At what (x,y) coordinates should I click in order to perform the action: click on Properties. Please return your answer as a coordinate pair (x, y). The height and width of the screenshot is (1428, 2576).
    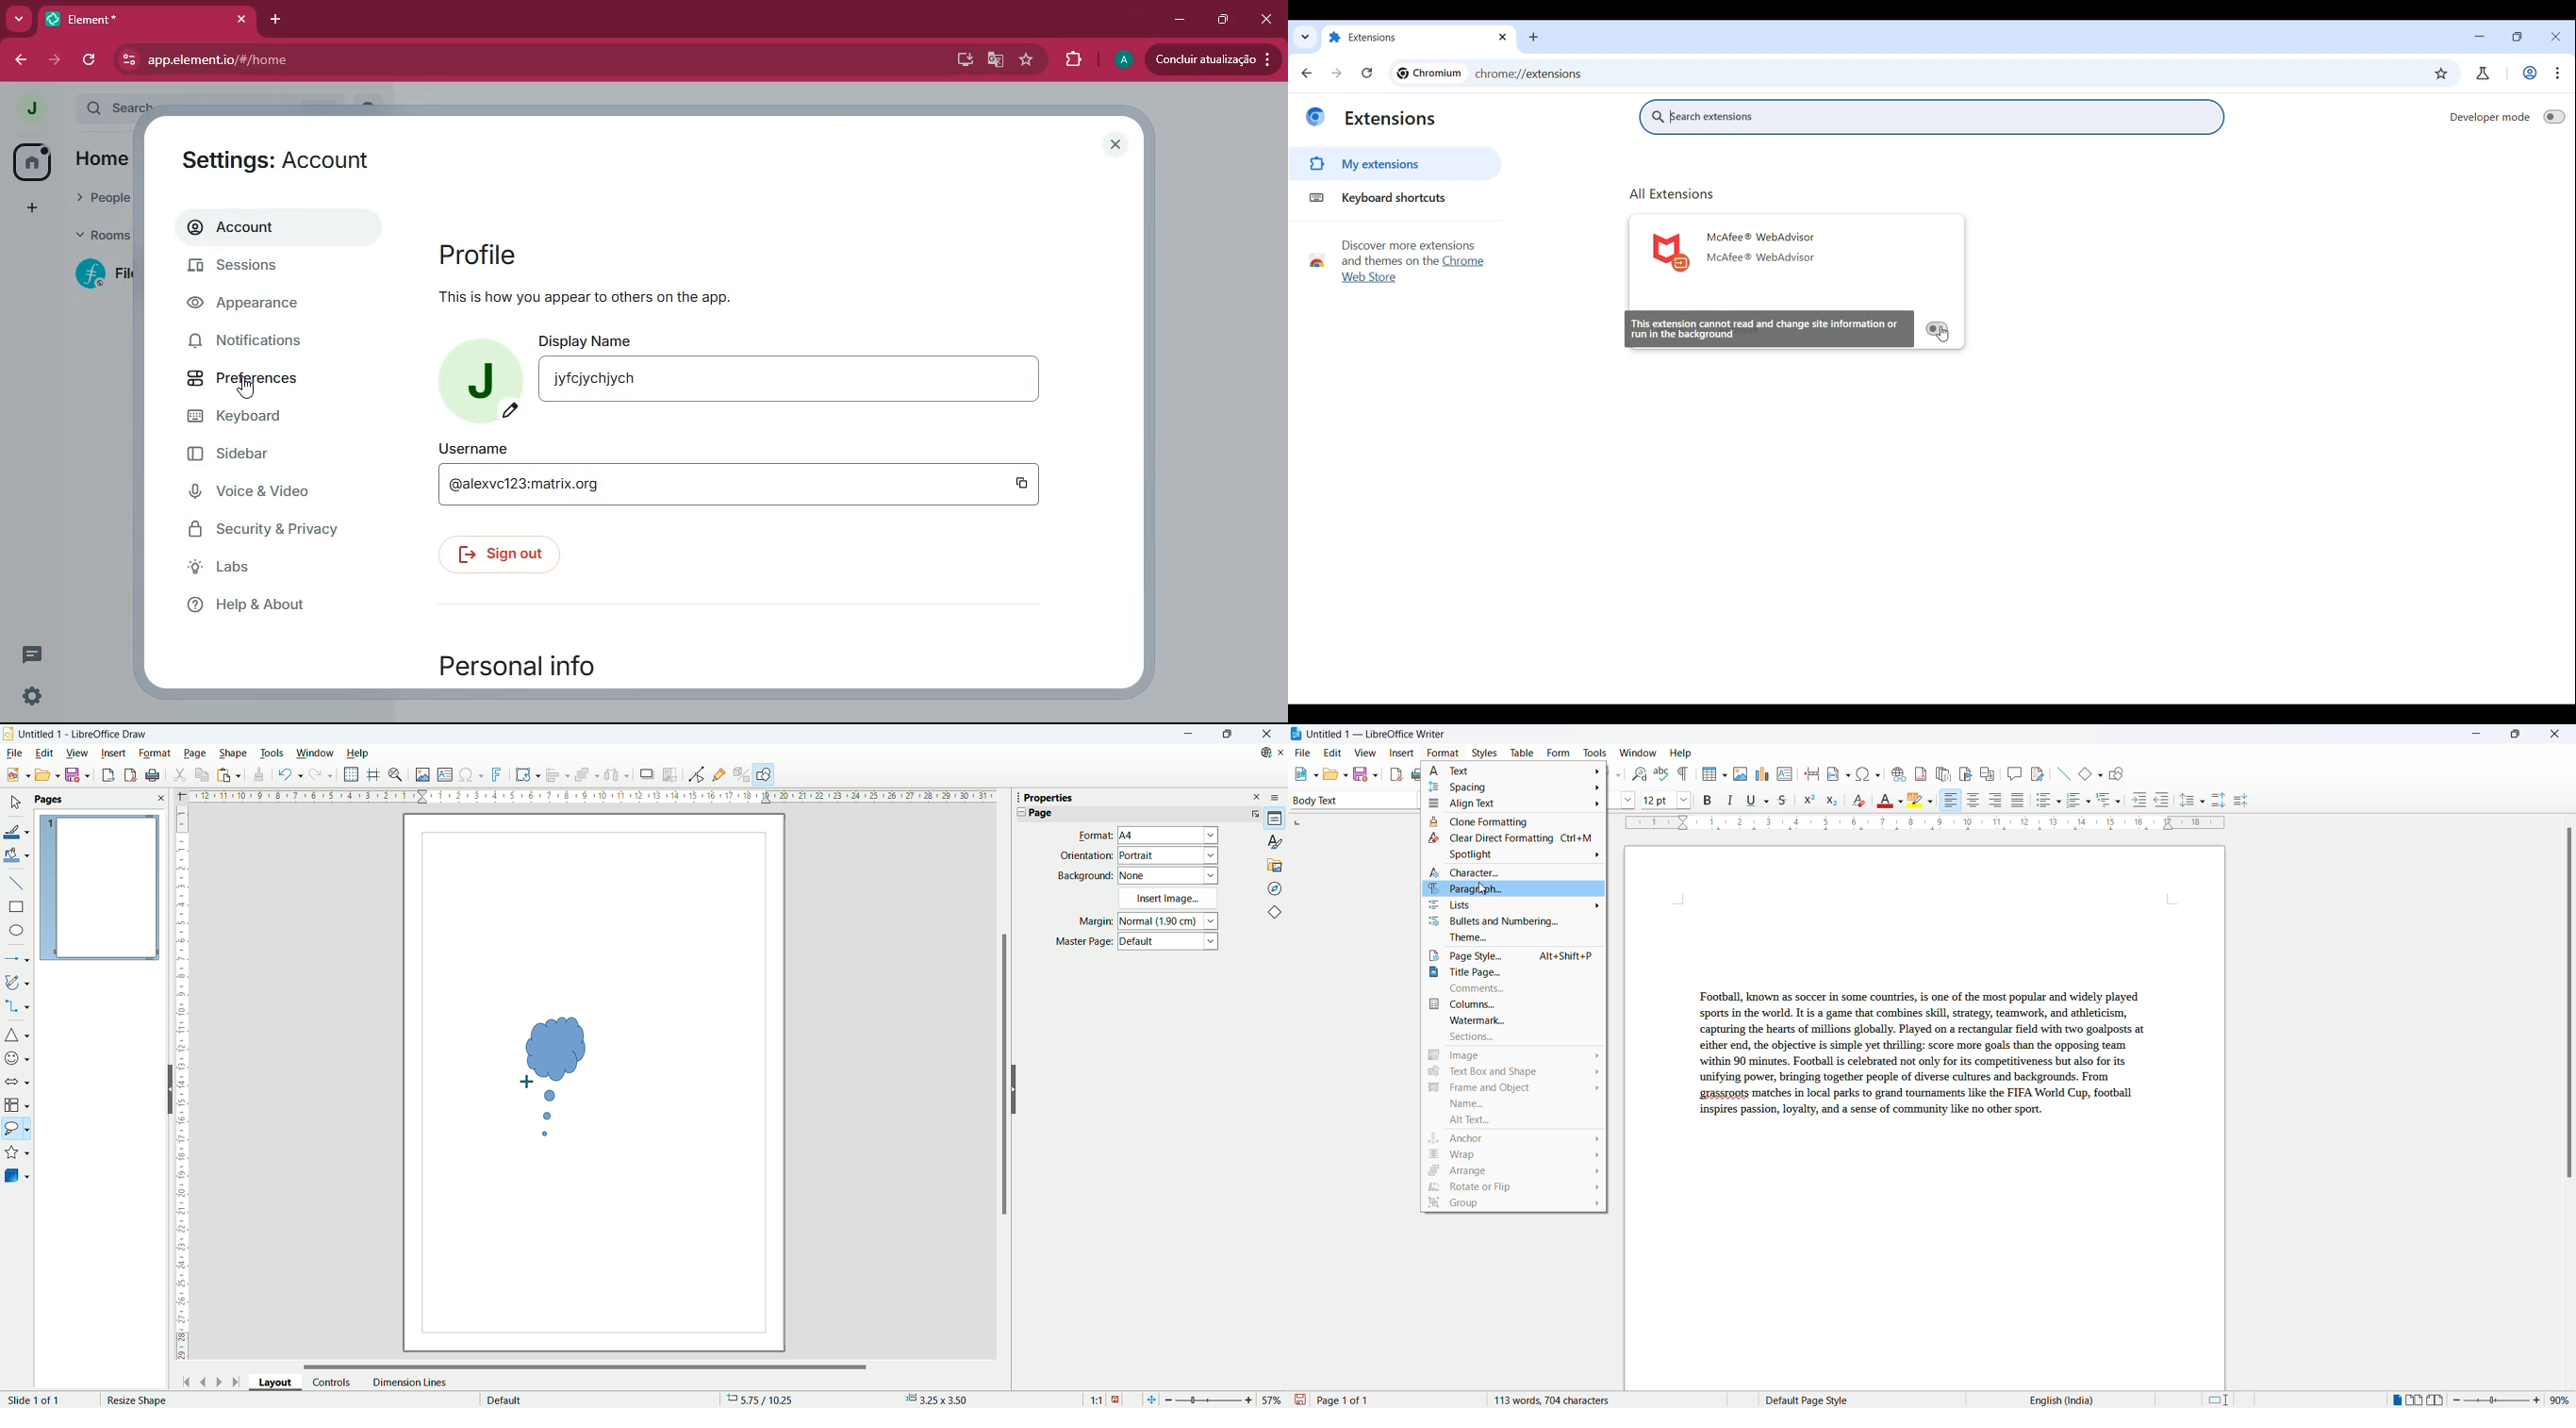
    Looking at the image, I should click on (1049, 798).